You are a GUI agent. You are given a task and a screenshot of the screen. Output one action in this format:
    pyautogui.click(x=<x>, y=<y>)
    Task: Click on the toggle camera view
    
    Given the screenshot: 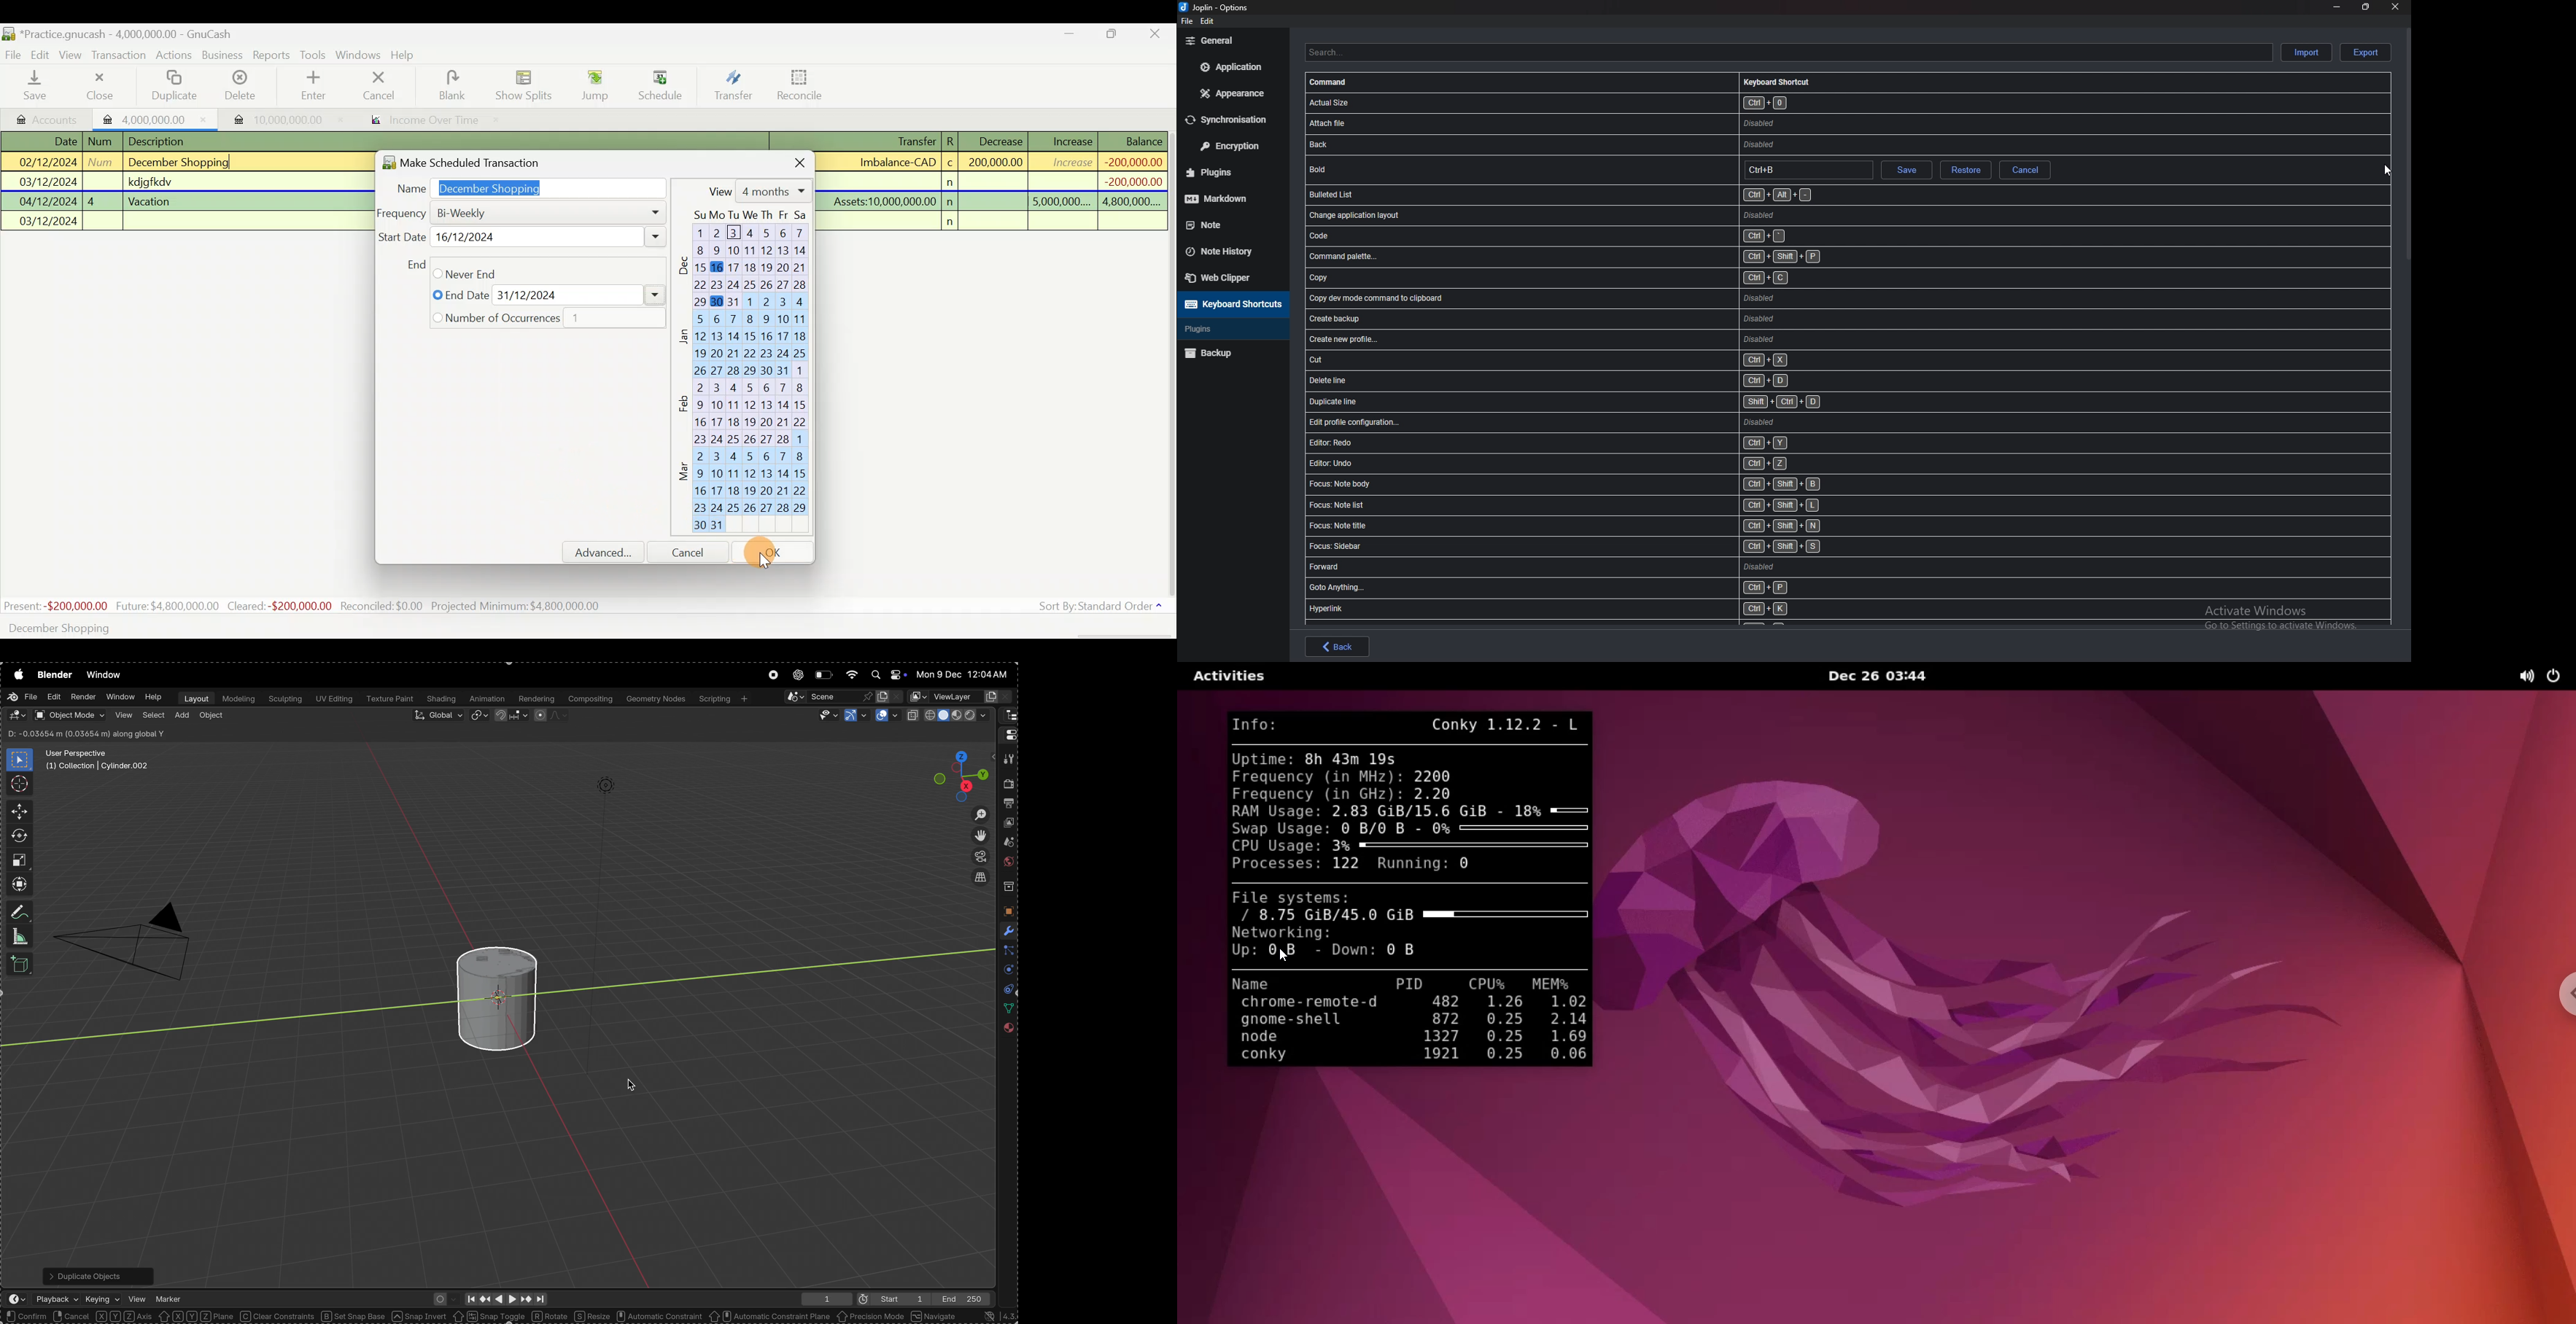 What is the action you would take?
    pyautogui.click(x=978, y=857)
    